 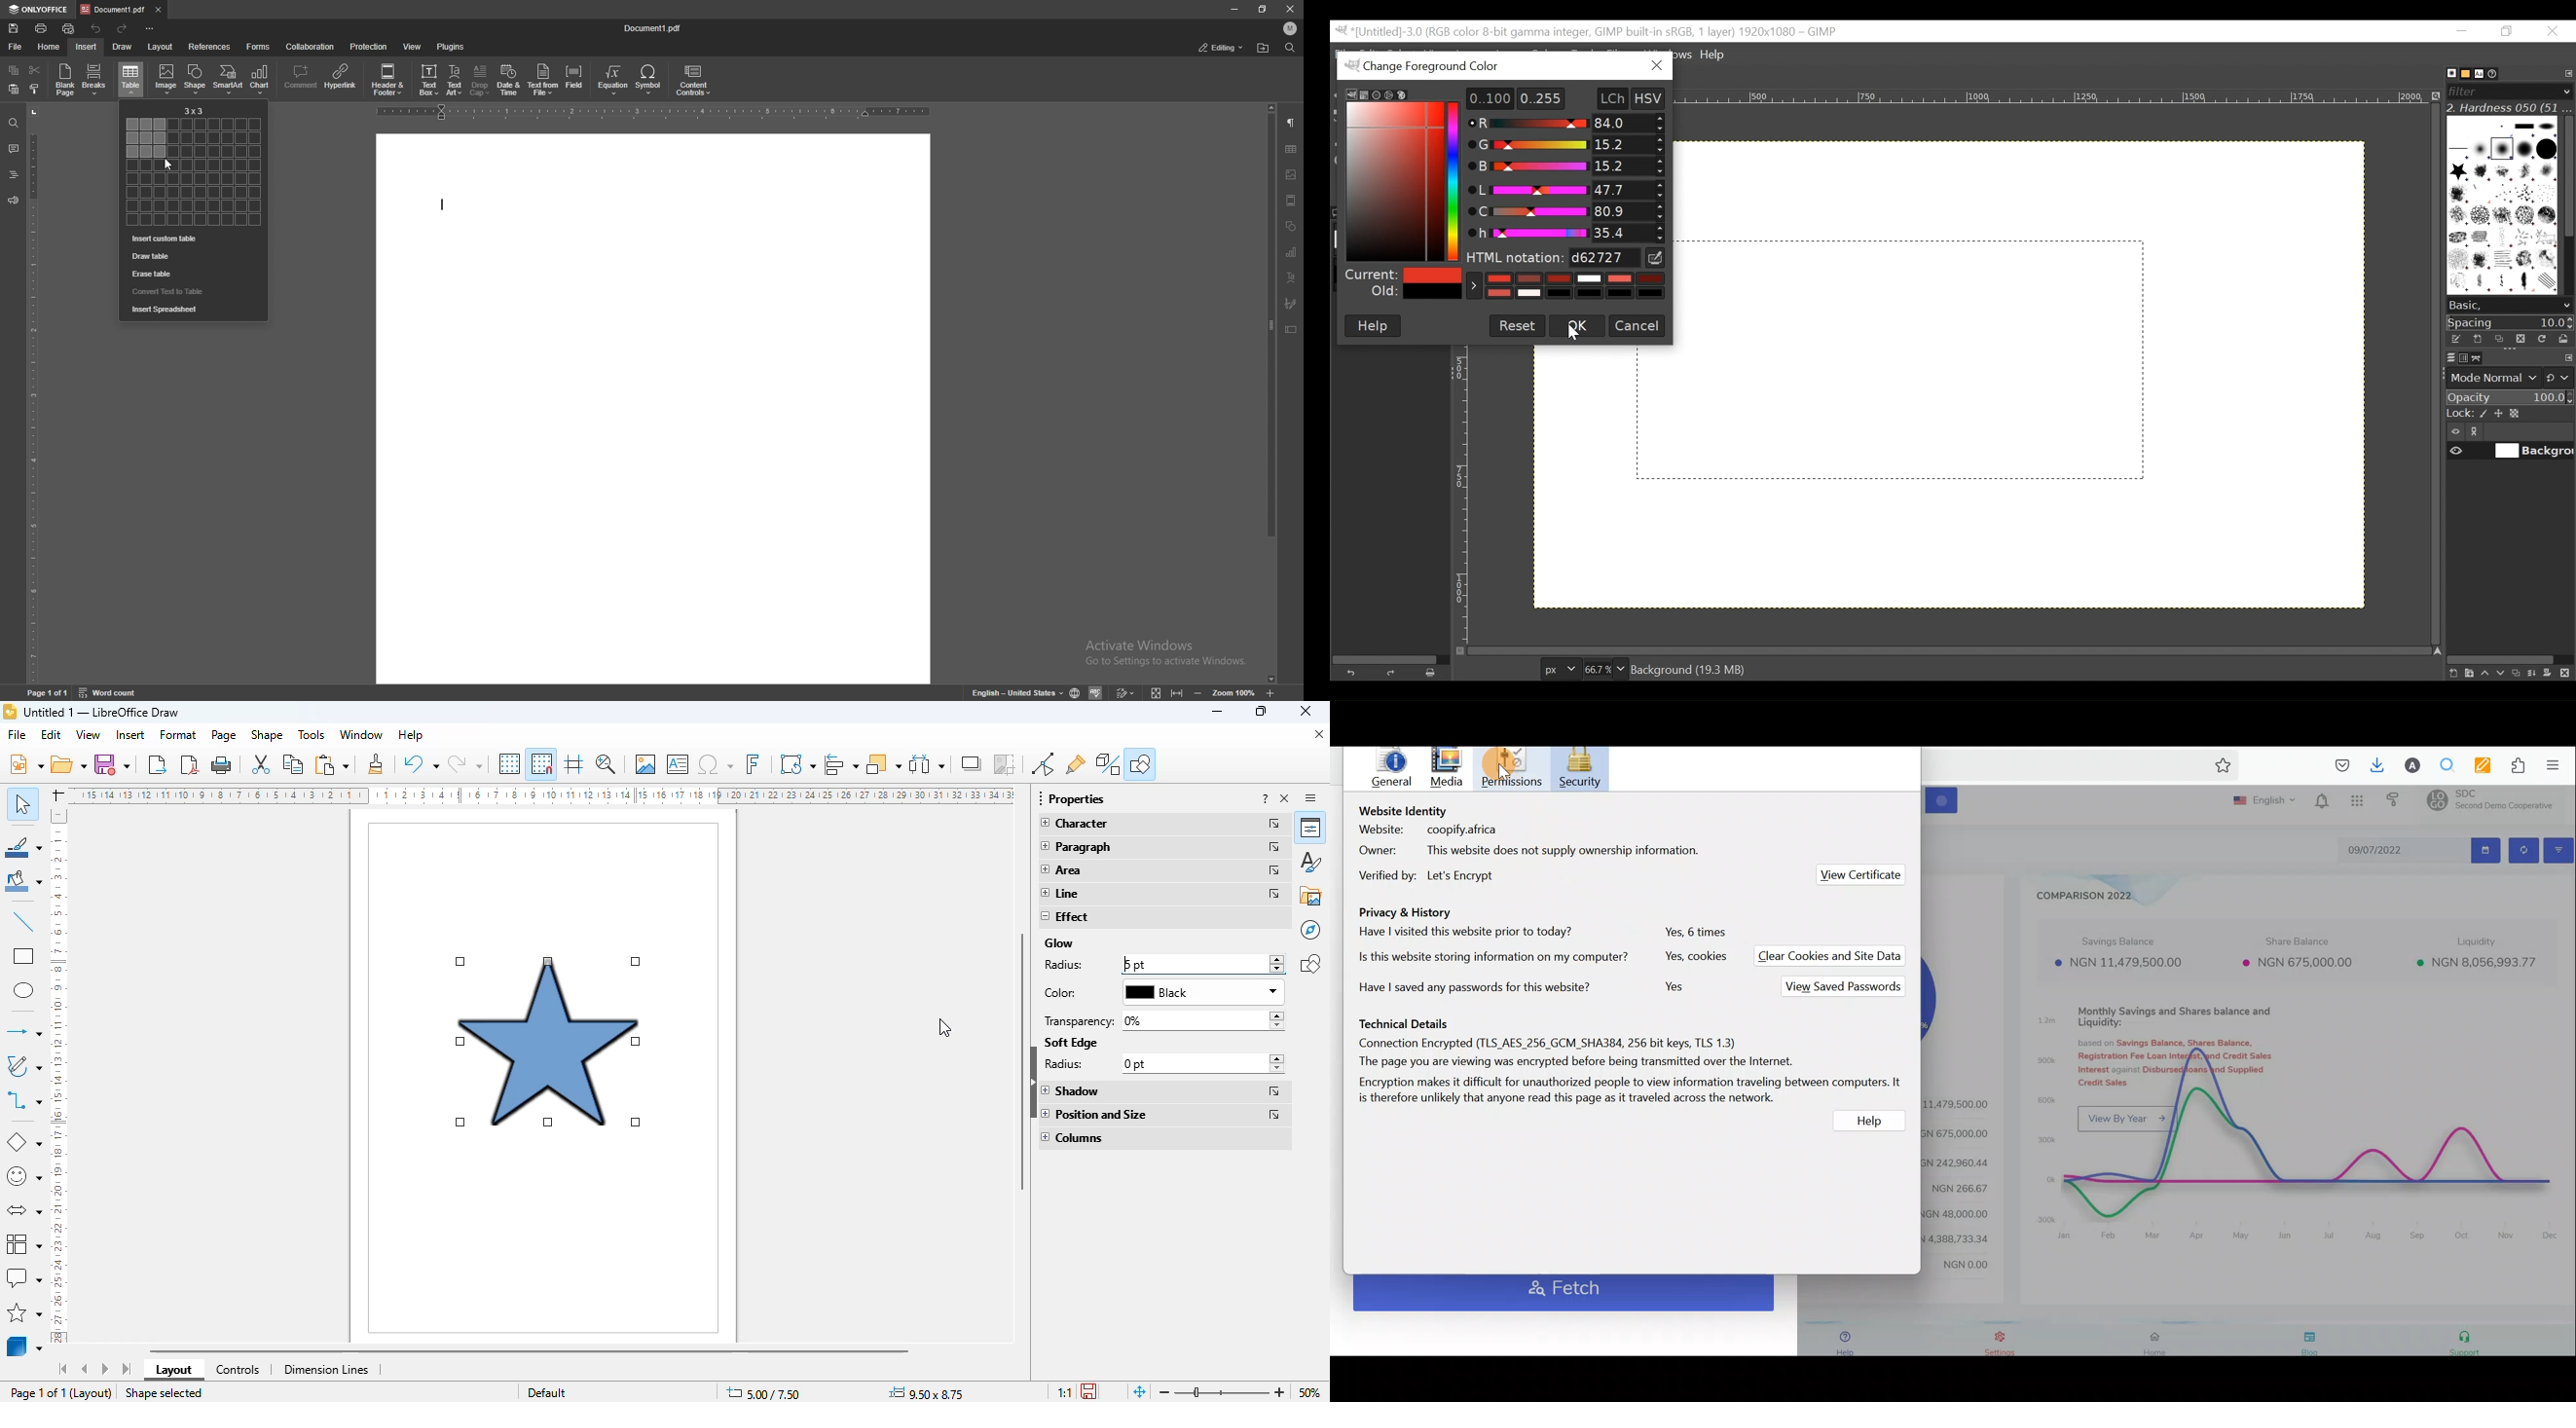 What do you see at coordinates (13, 200) in the screenshot?
I see `feedback` at bounding box center [13, 200].